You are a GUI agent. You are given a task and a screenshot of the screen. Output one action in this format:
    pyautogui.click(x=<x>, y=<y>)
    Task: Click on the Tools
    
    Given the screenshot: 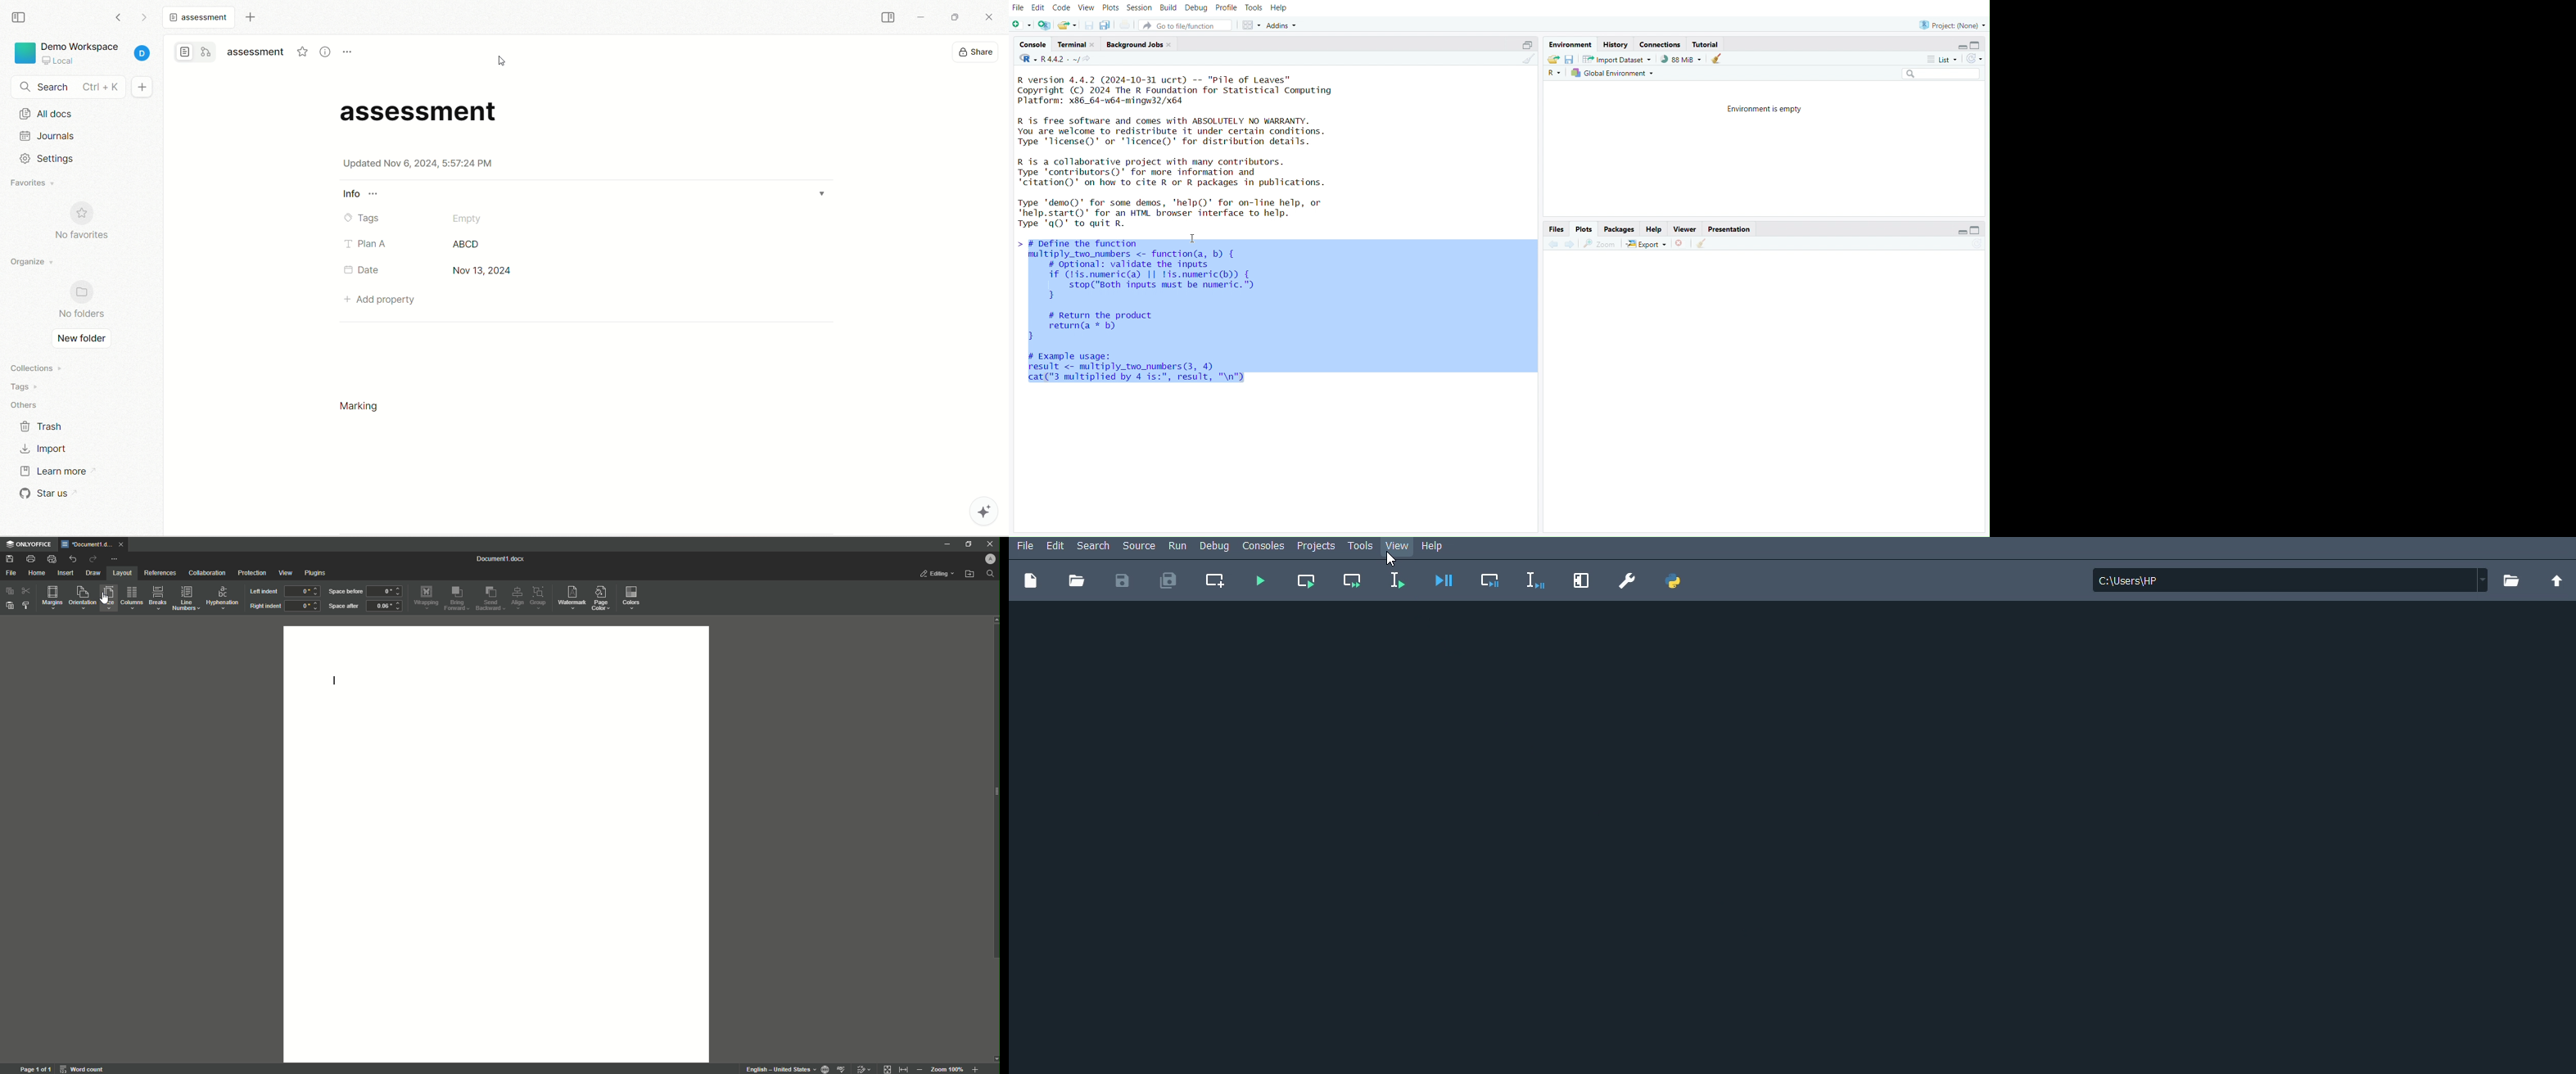 What is the action you would take?
    pyautogui.click(x=1251, y=7)
    